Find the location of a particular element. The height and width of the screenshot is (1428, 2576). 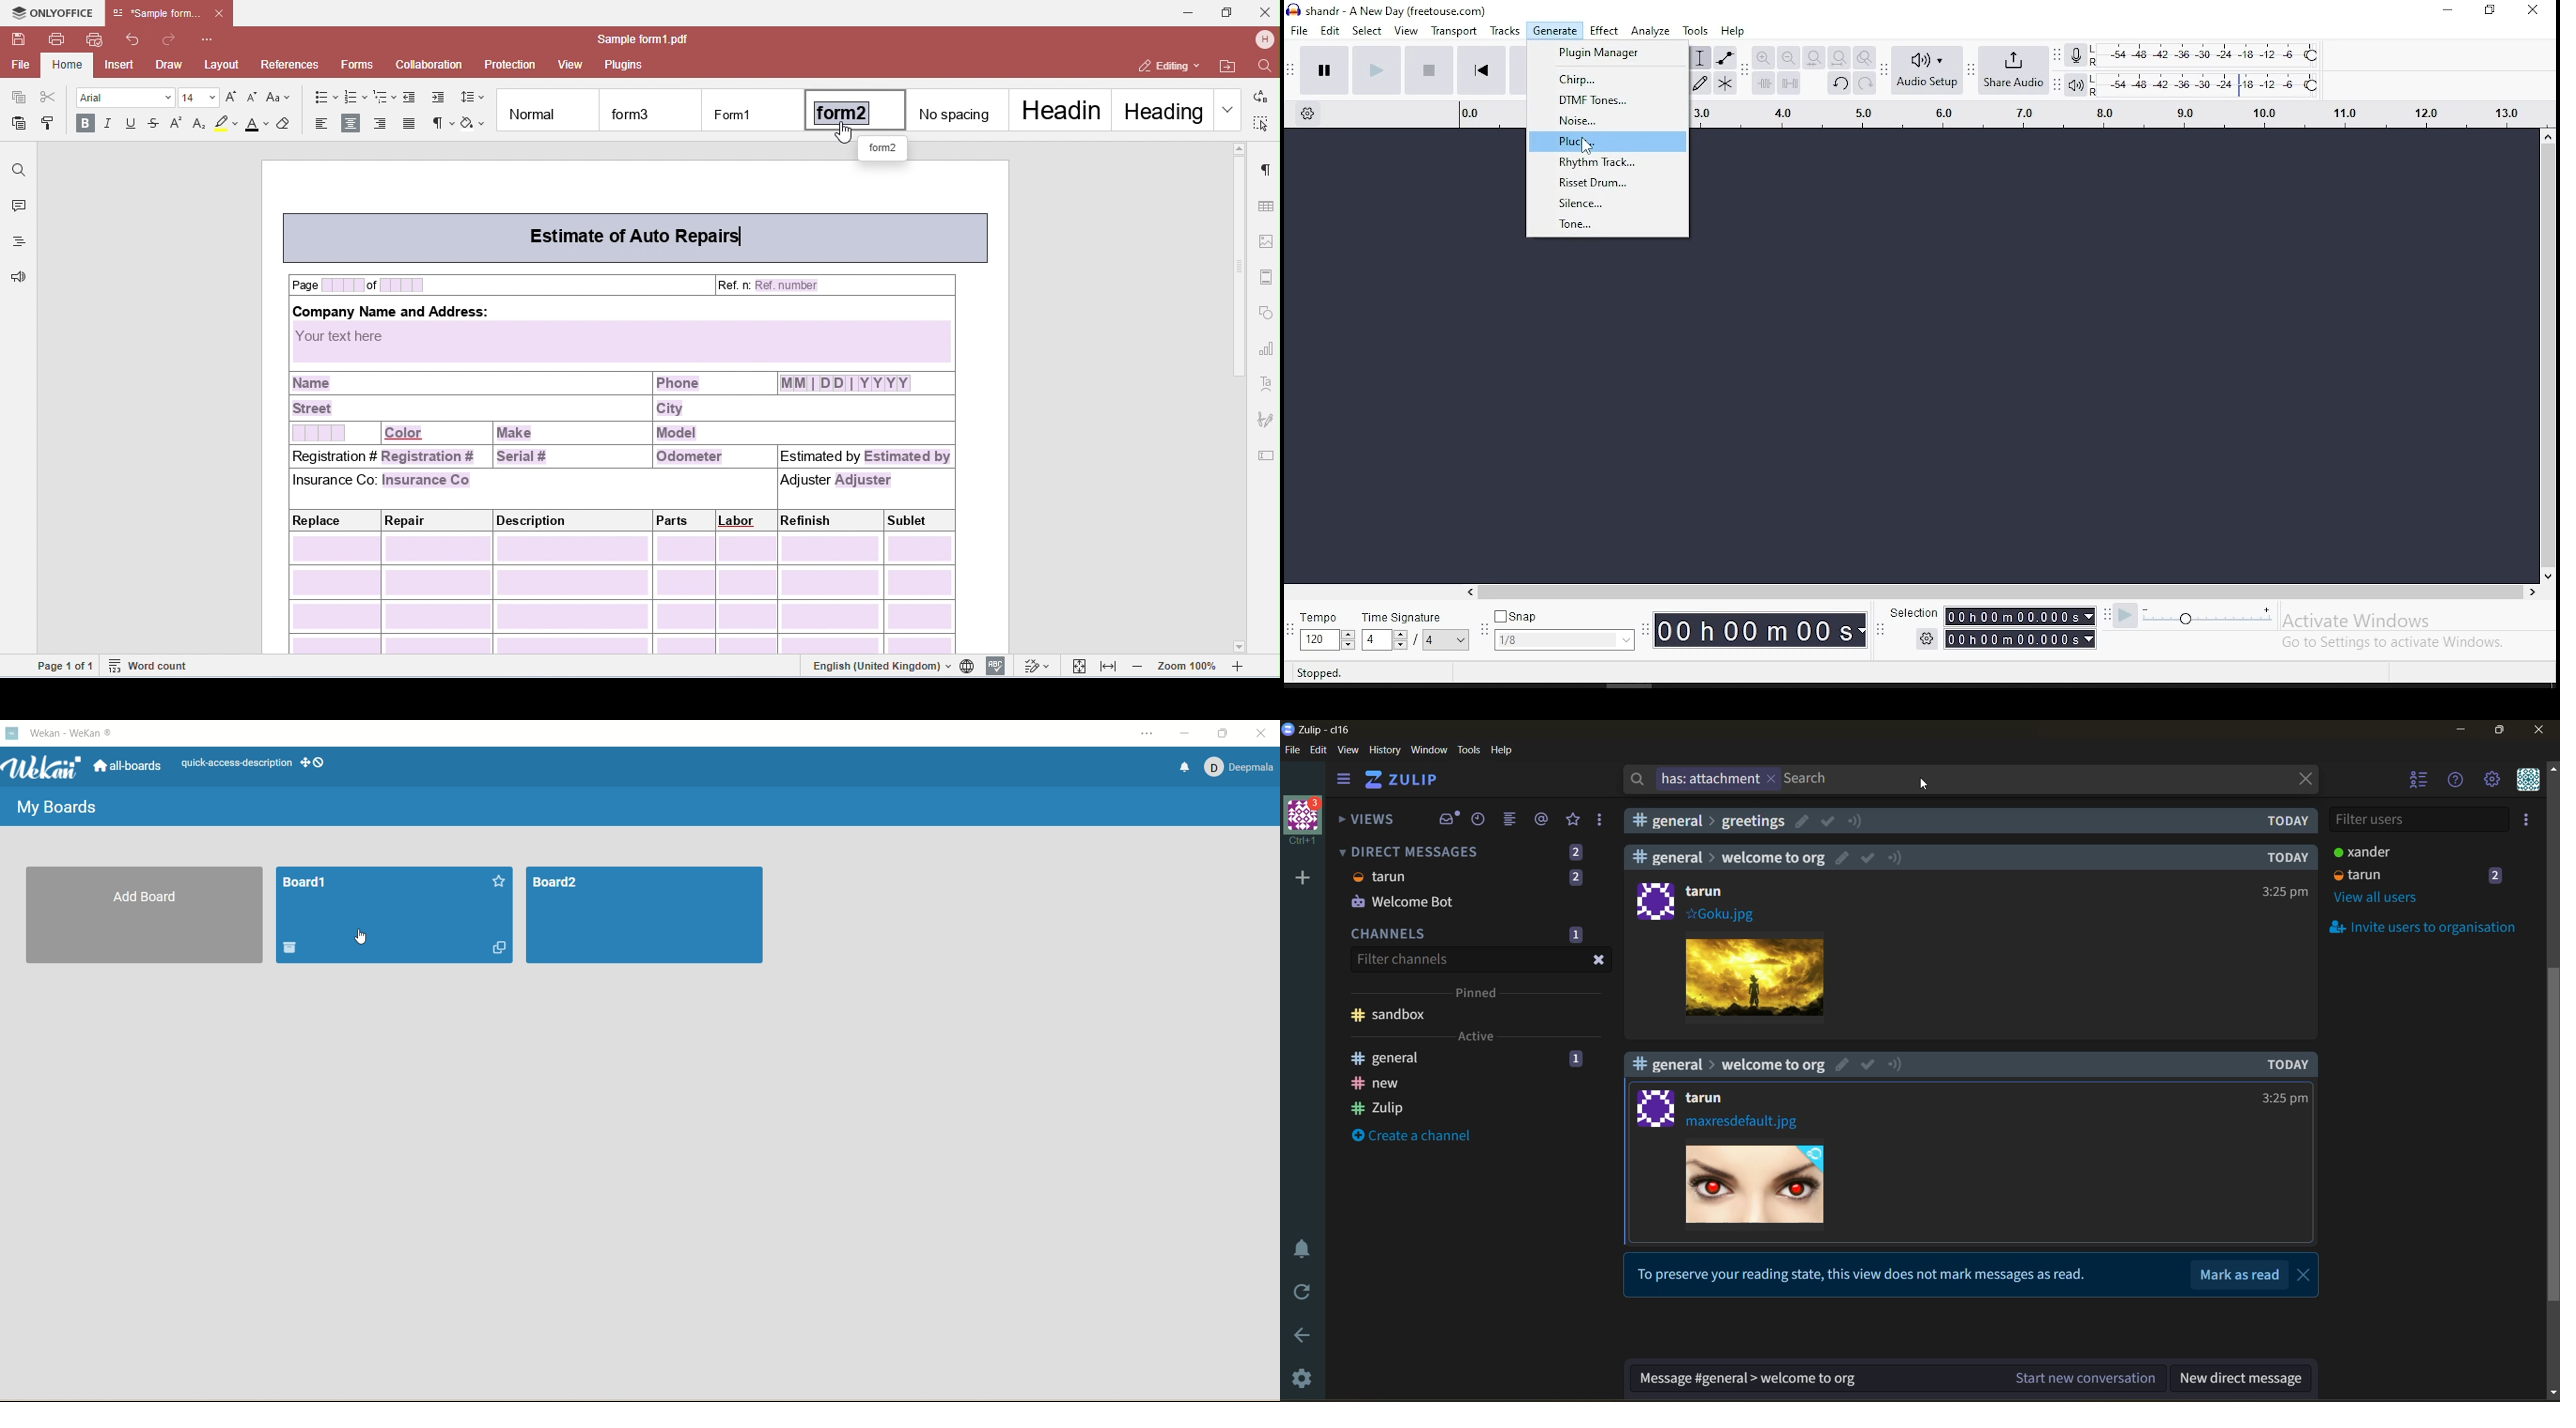

# general is located at coordinates (1390, 1058).